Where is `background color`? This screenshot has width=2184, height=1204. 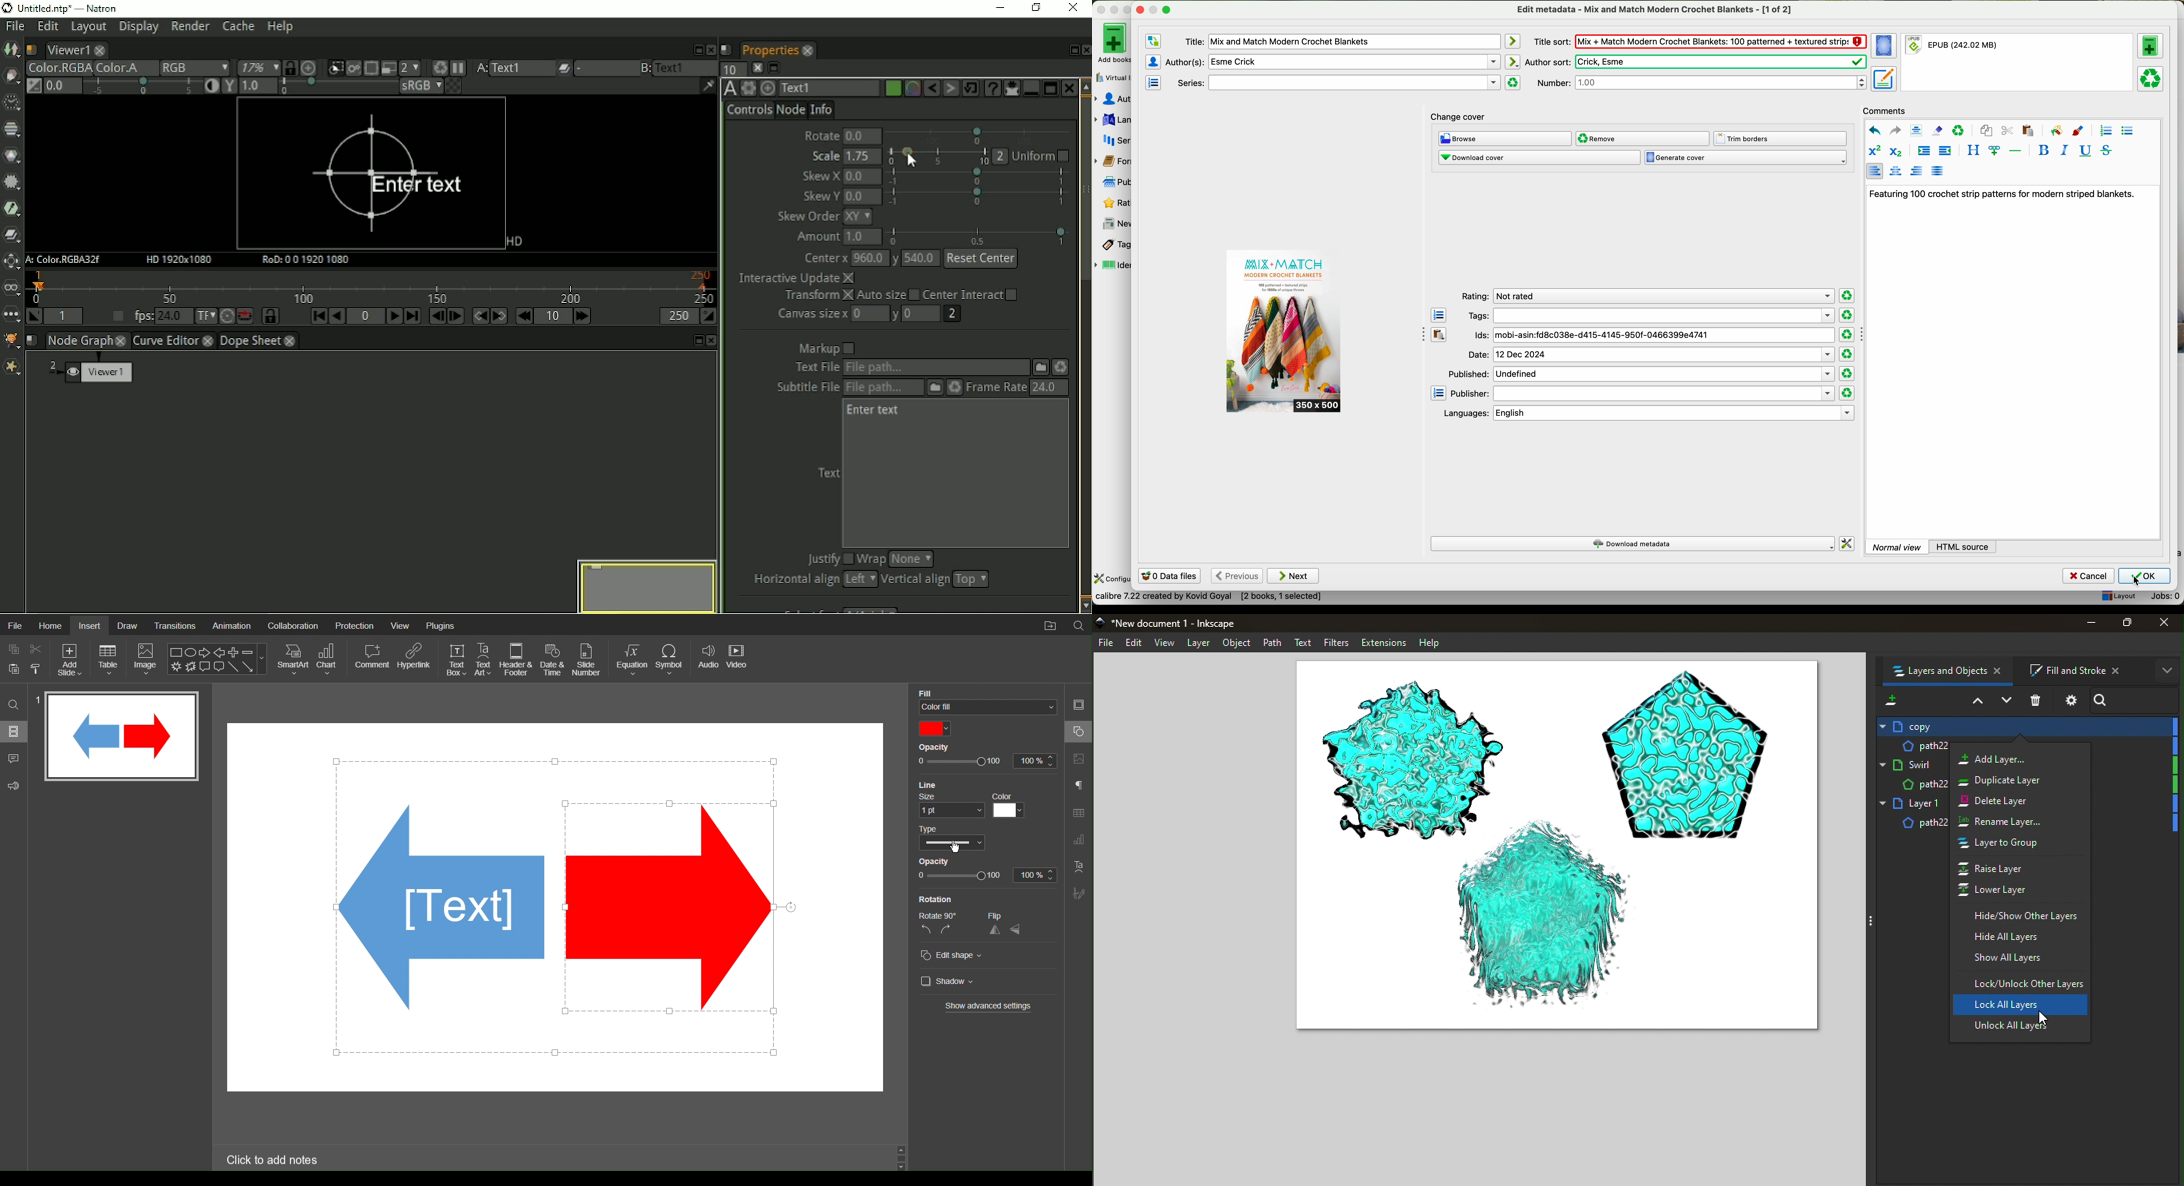 background color is located at coordinates (2056, 130).